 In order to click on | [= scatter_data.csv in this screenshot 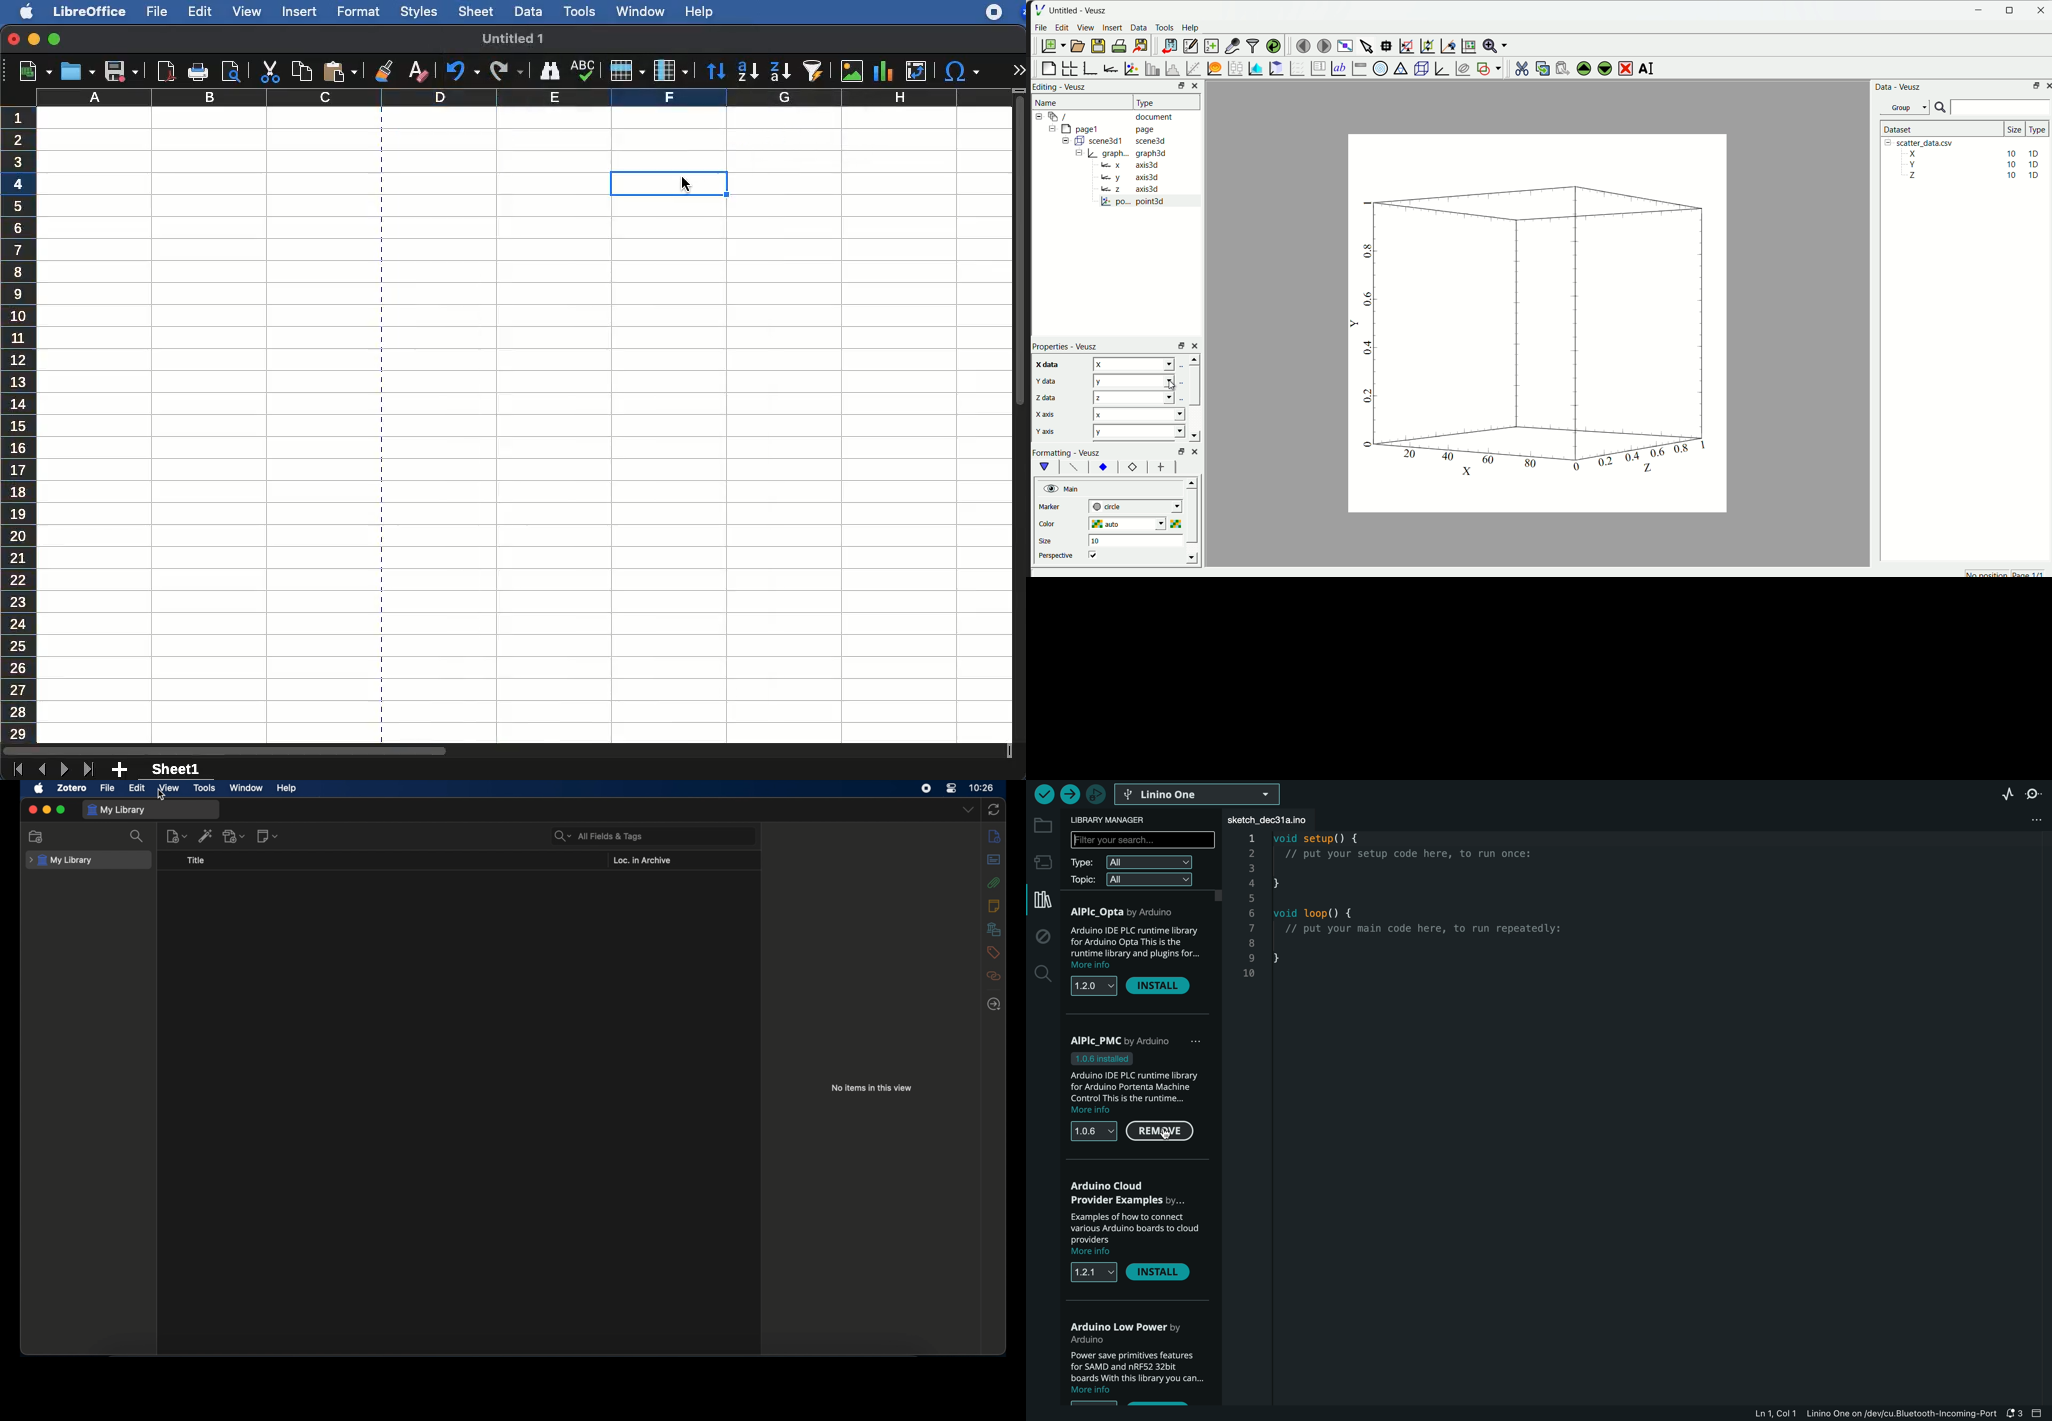, I will do `click(1923, 143)`.